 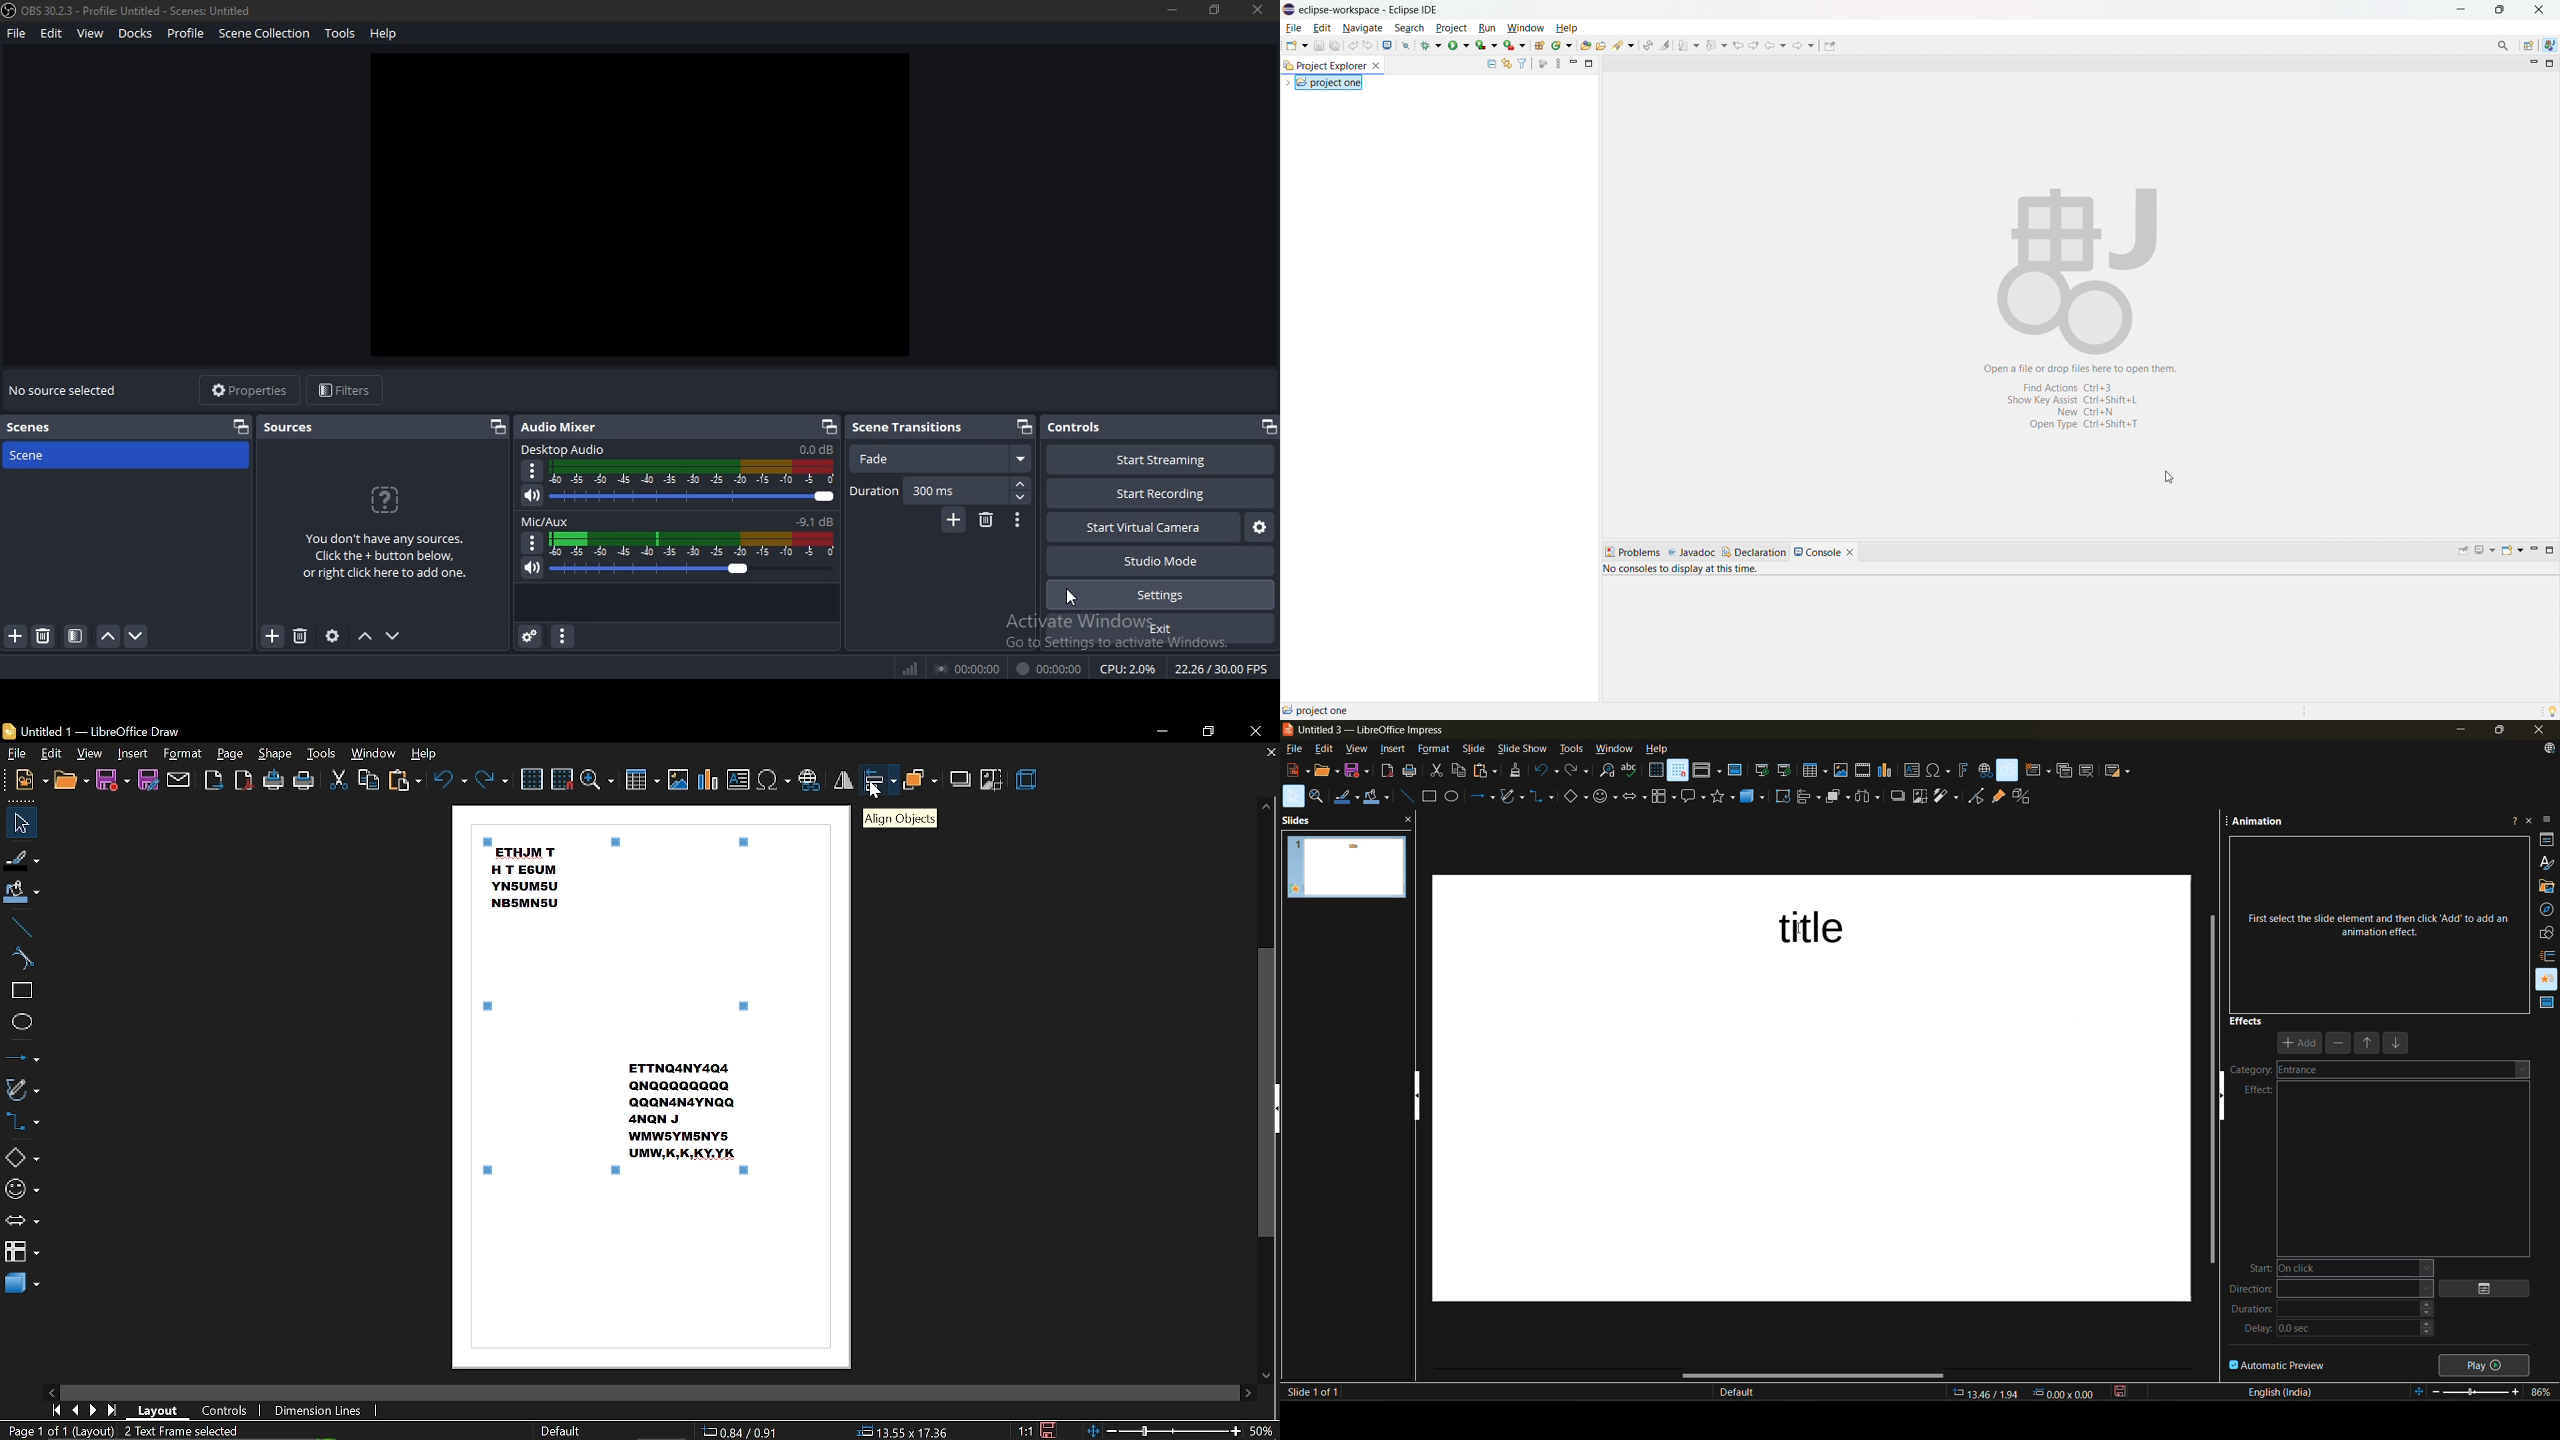 I want to click on copy , so click(x=369, y=779).